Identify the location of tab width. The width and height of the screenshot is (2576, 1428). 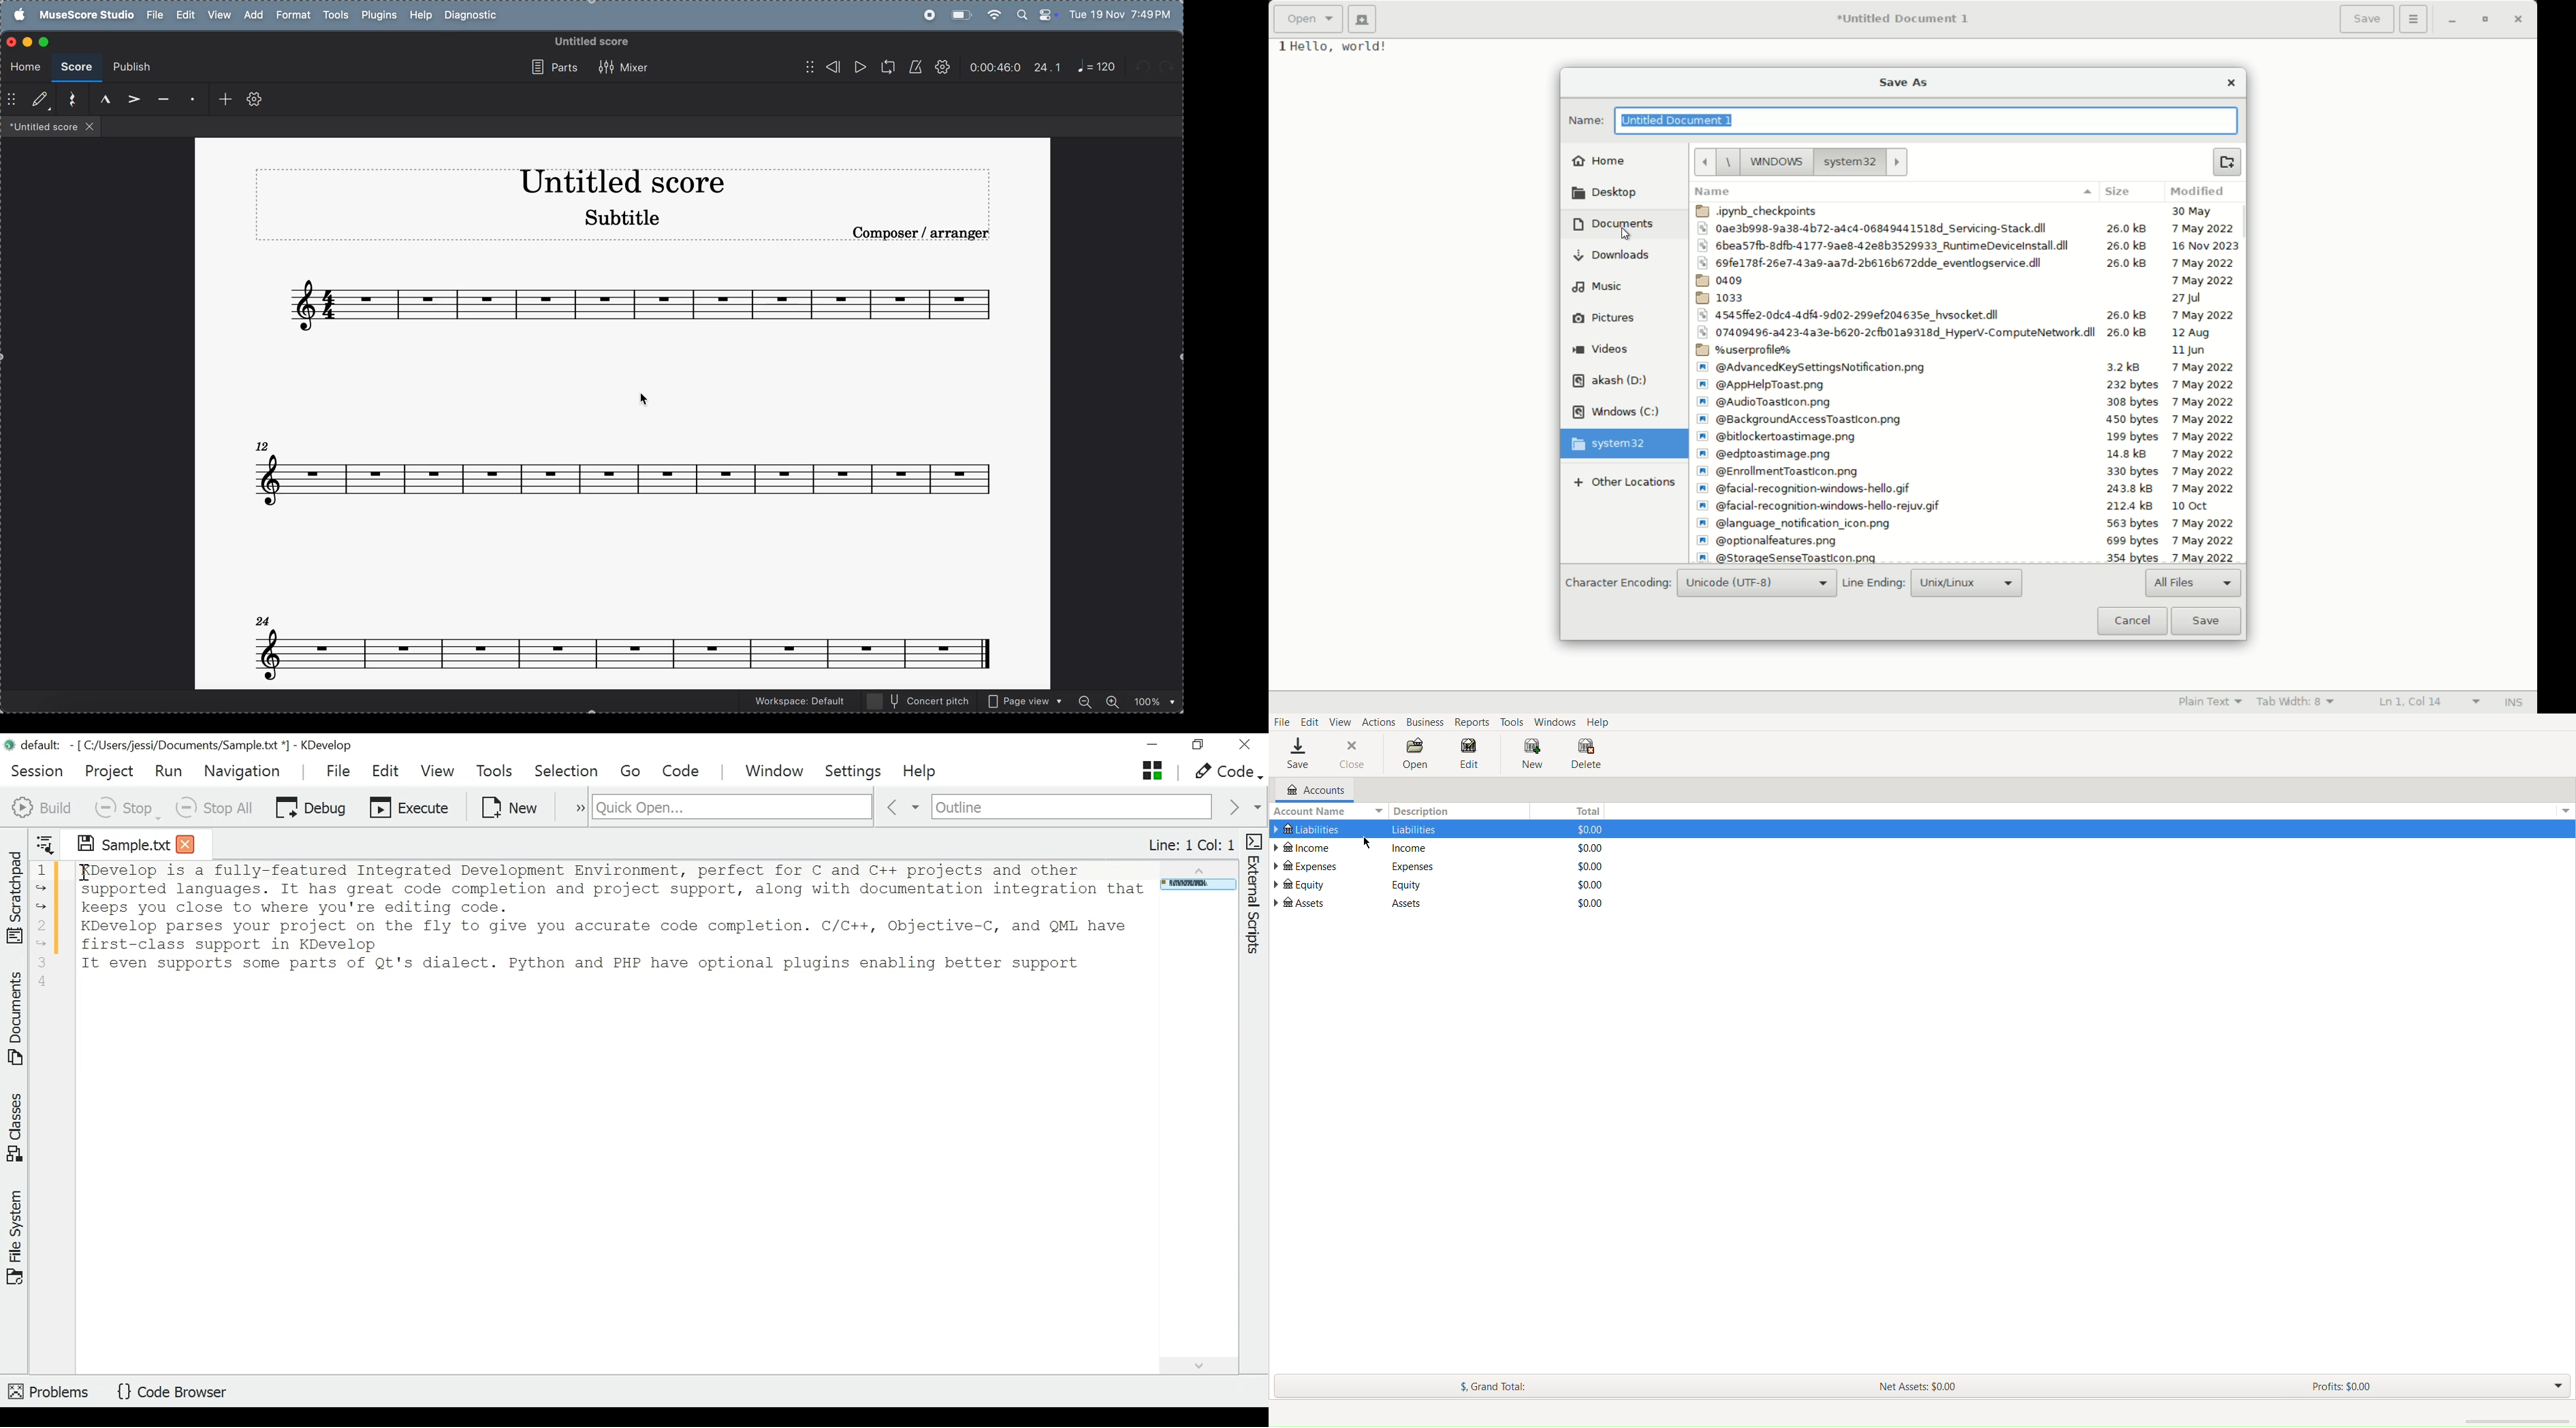
(2297, 703).